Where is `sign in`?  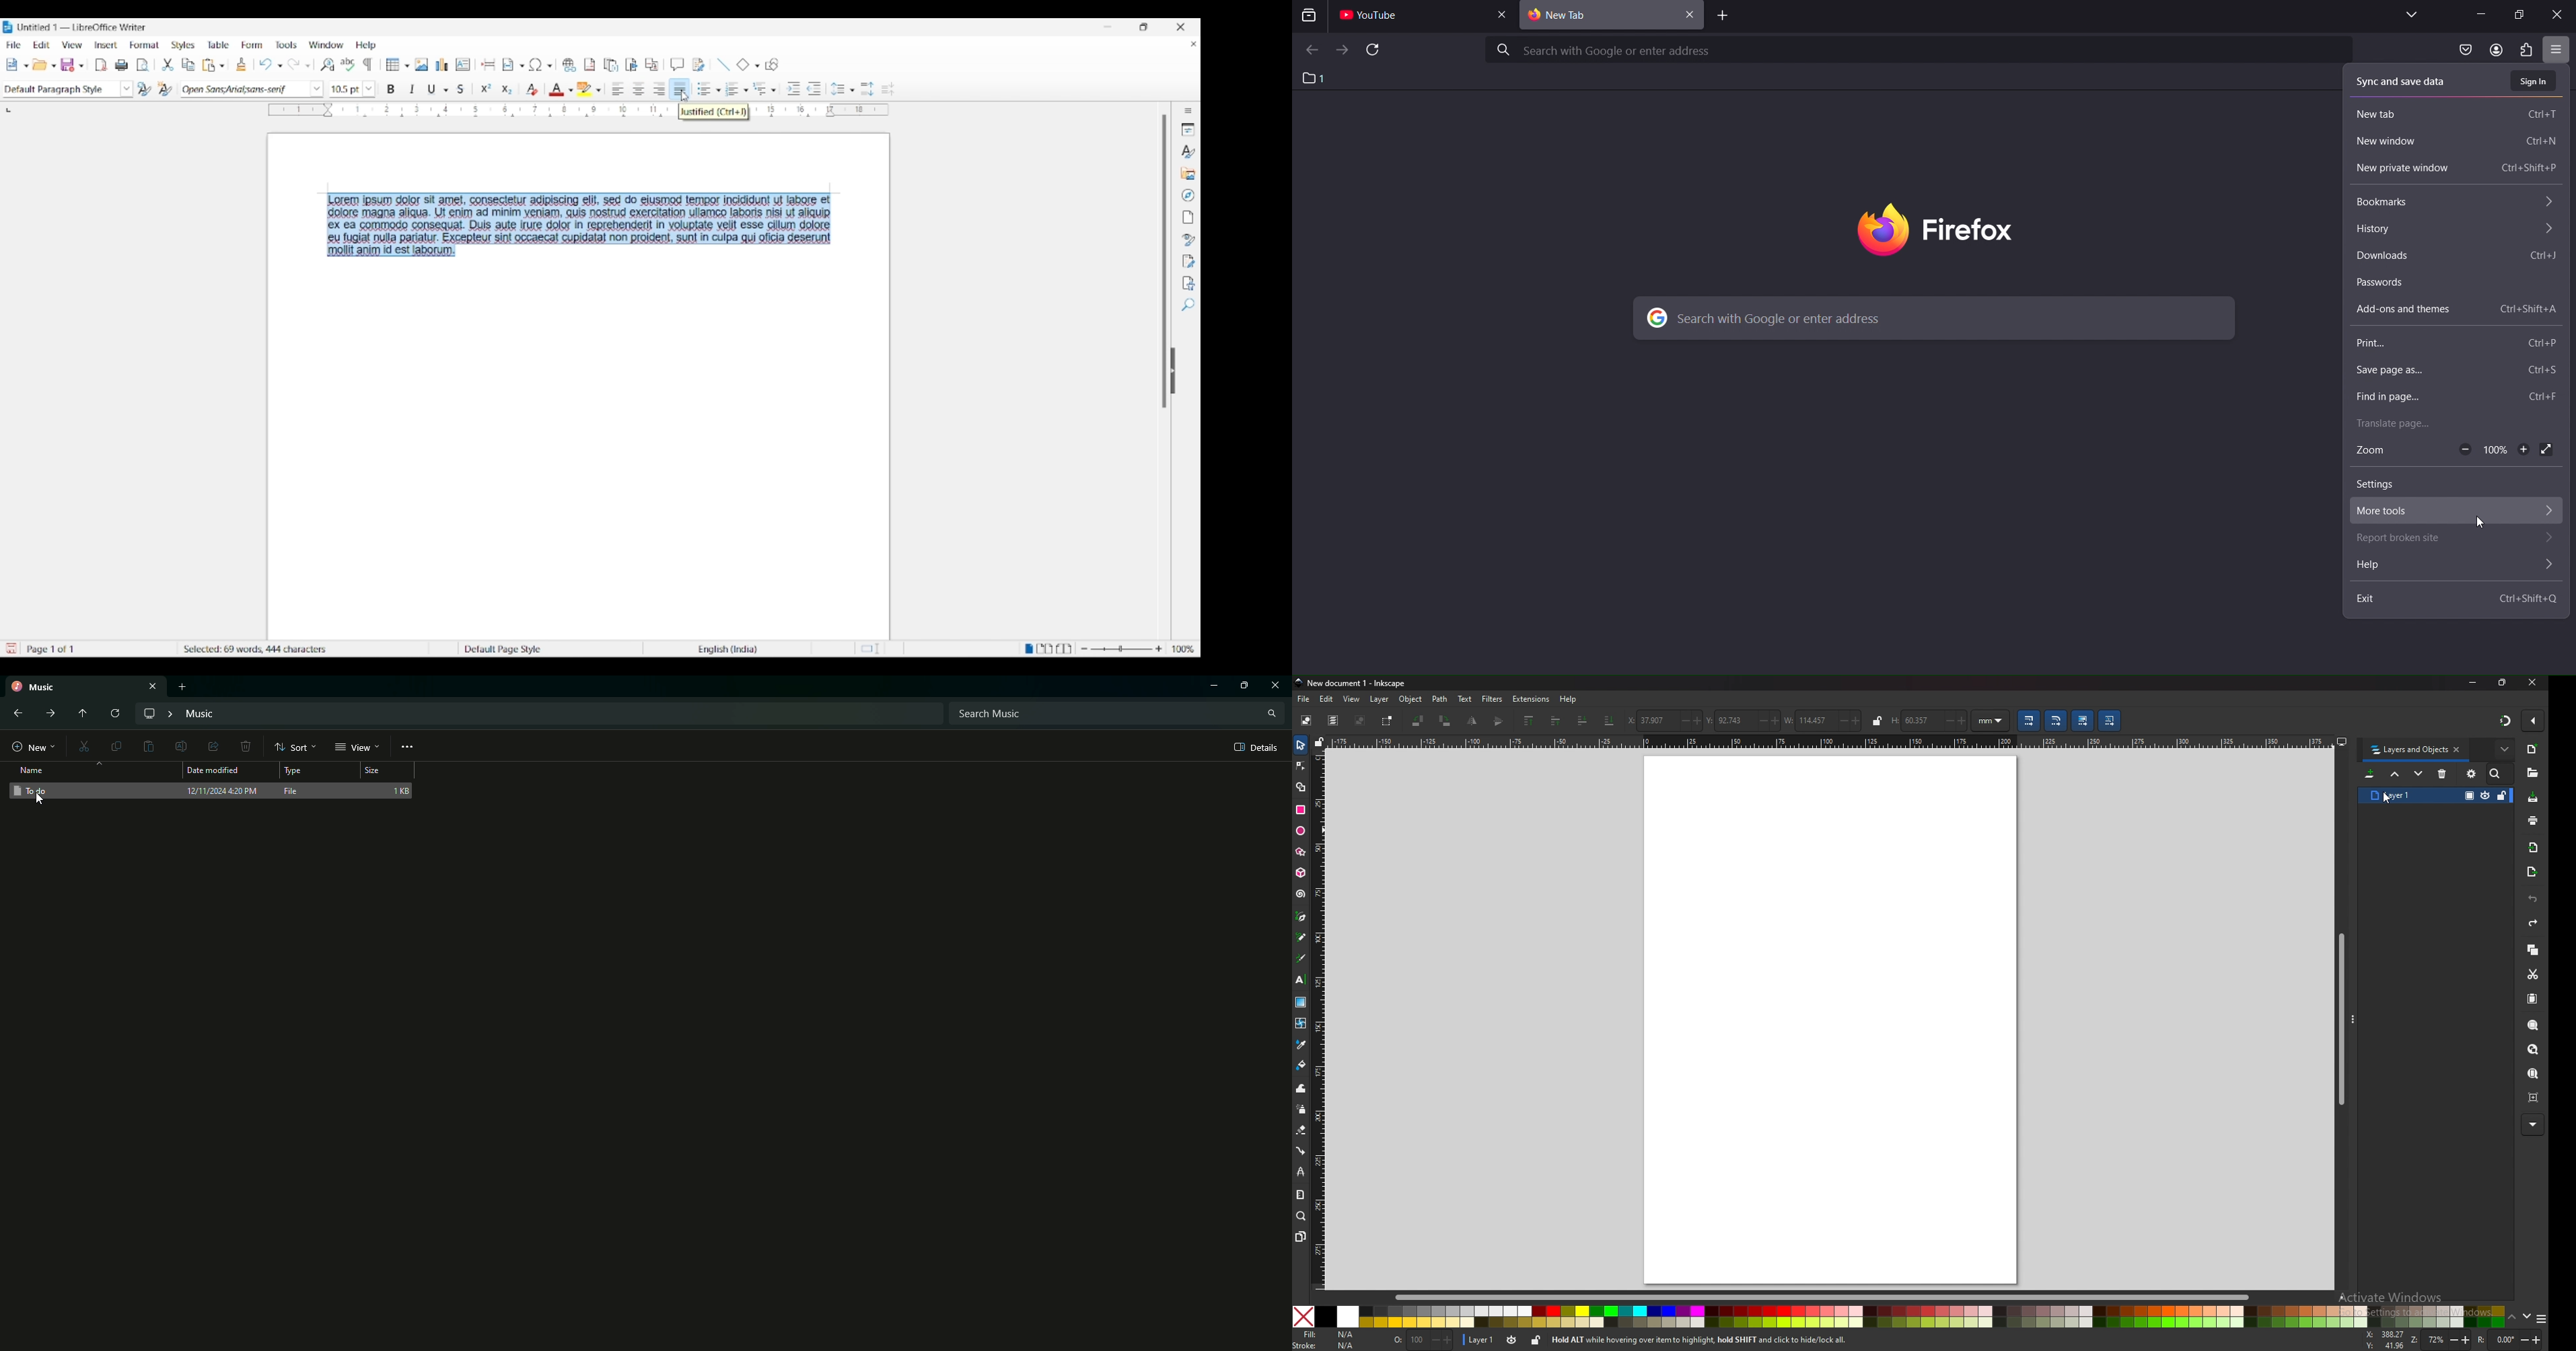 sign in is located at coordinates (2535, 80).